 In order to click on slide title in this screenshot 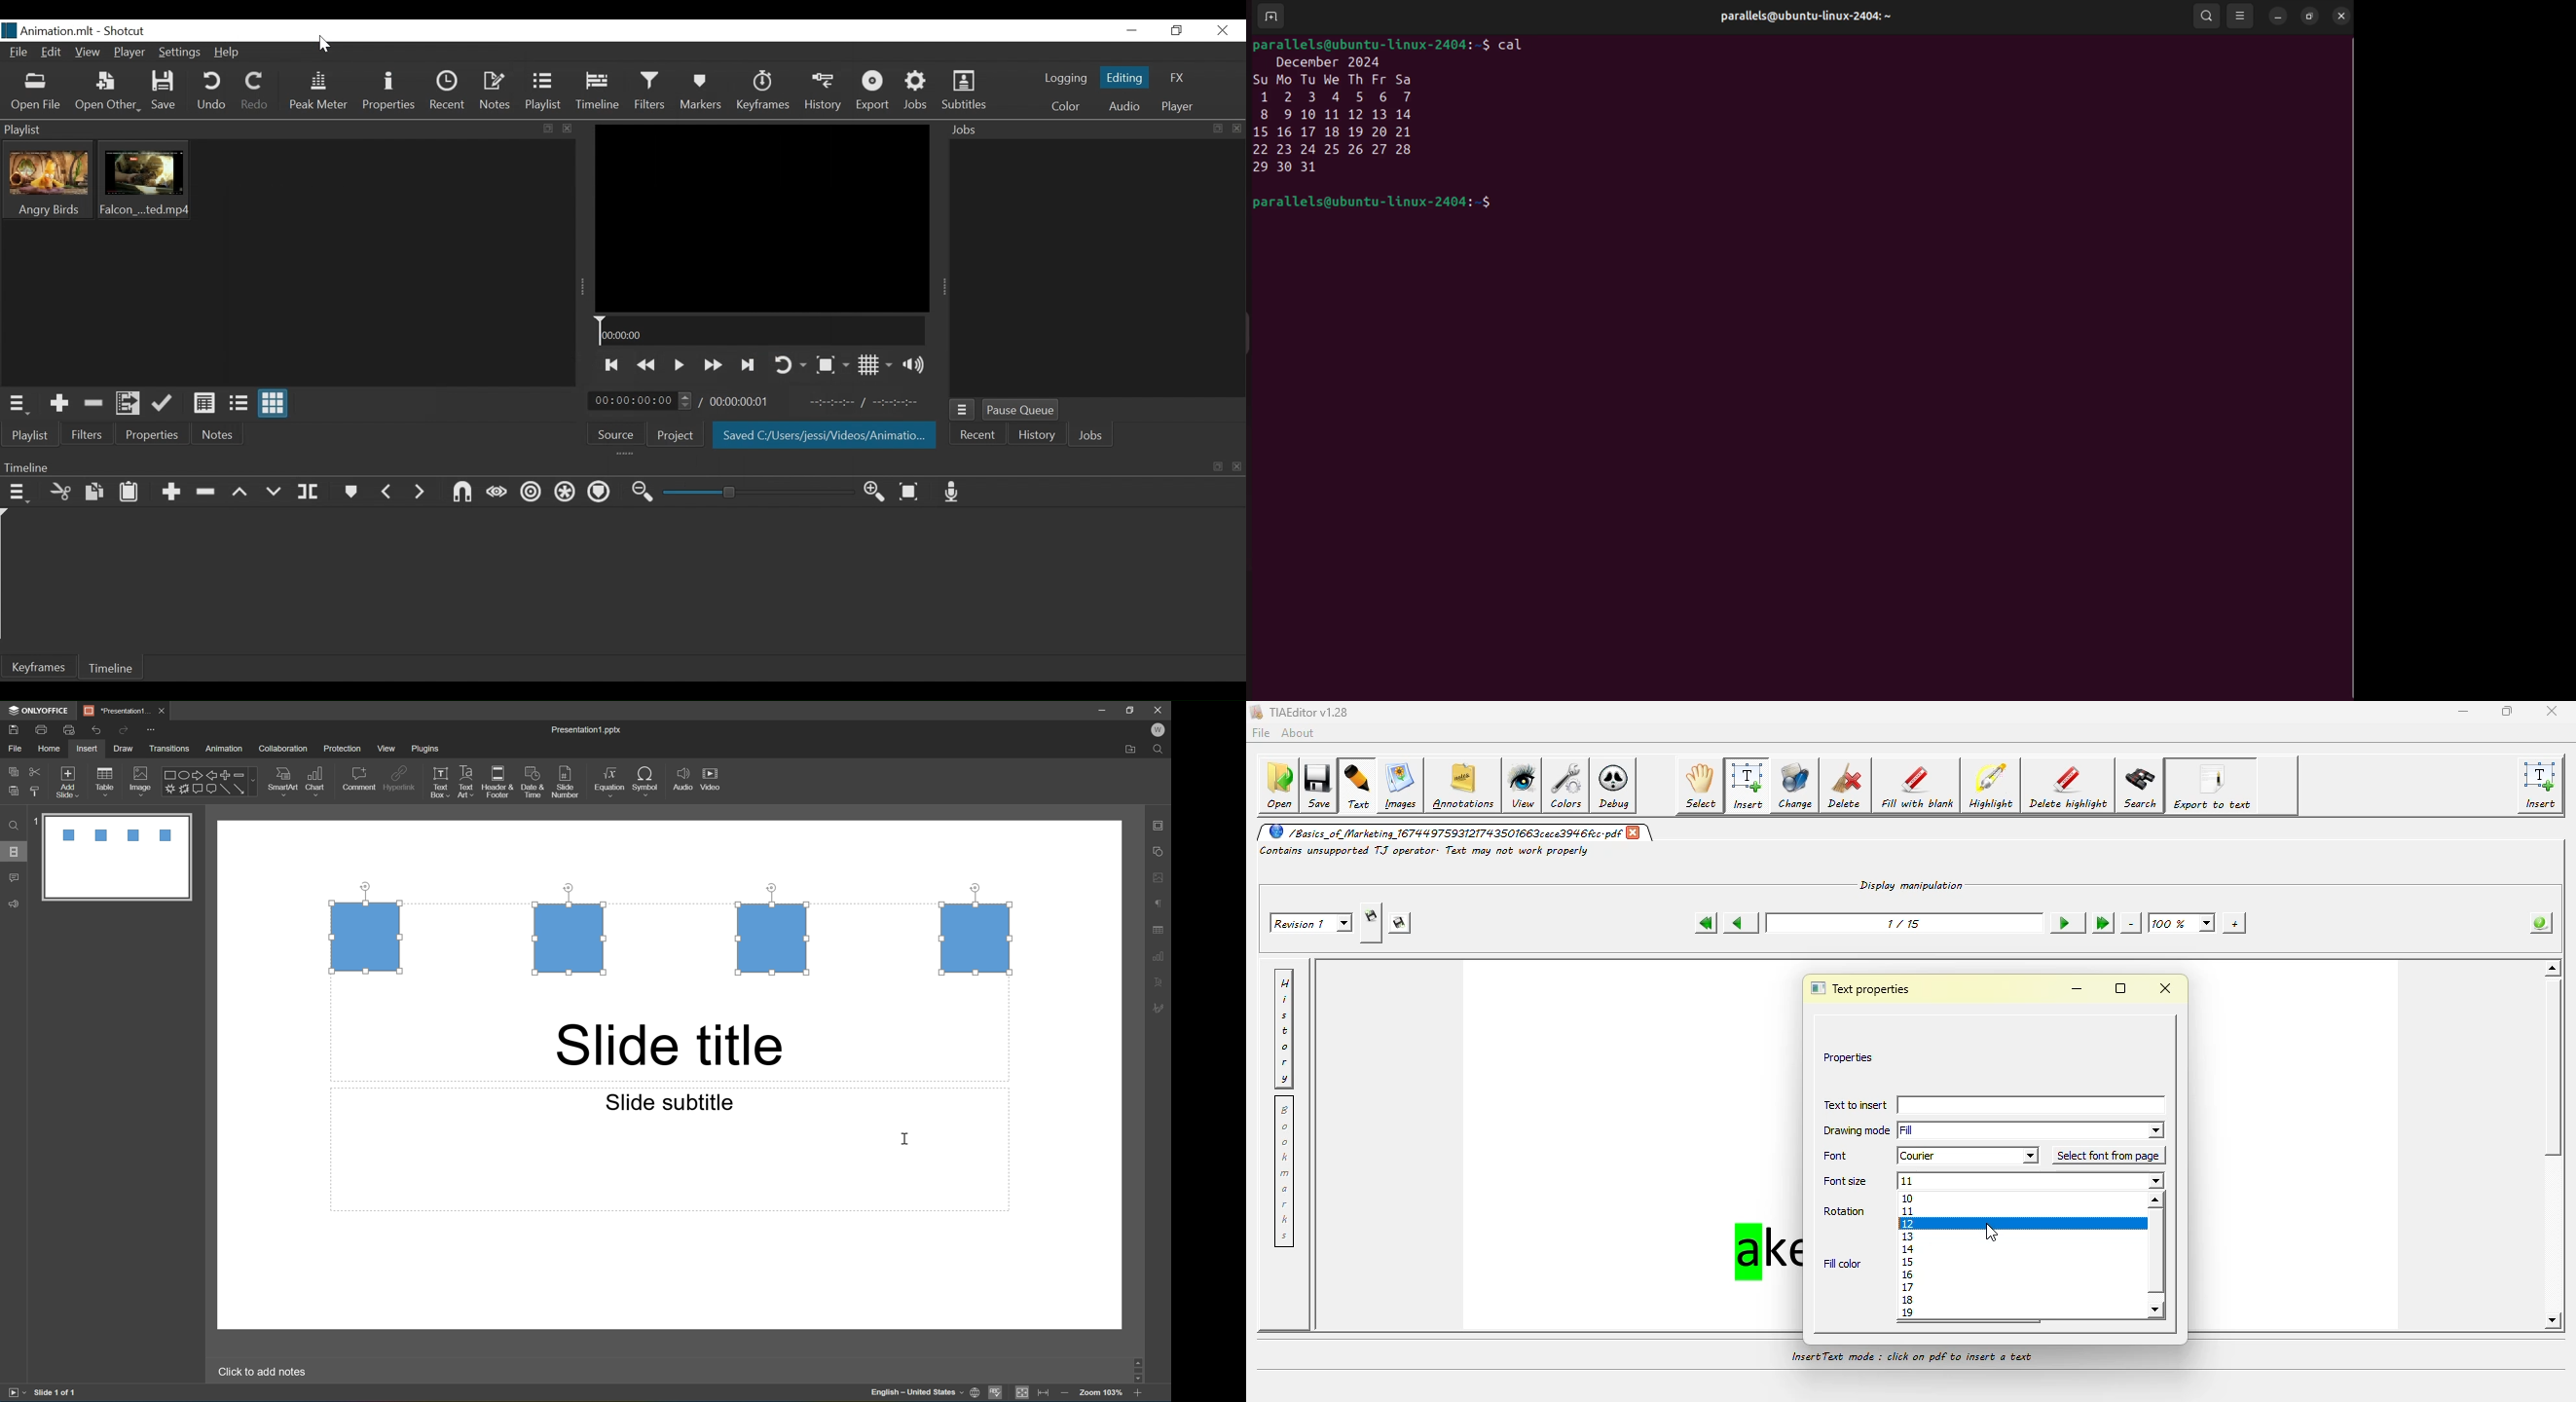, I will do `click(670, 1046)`.